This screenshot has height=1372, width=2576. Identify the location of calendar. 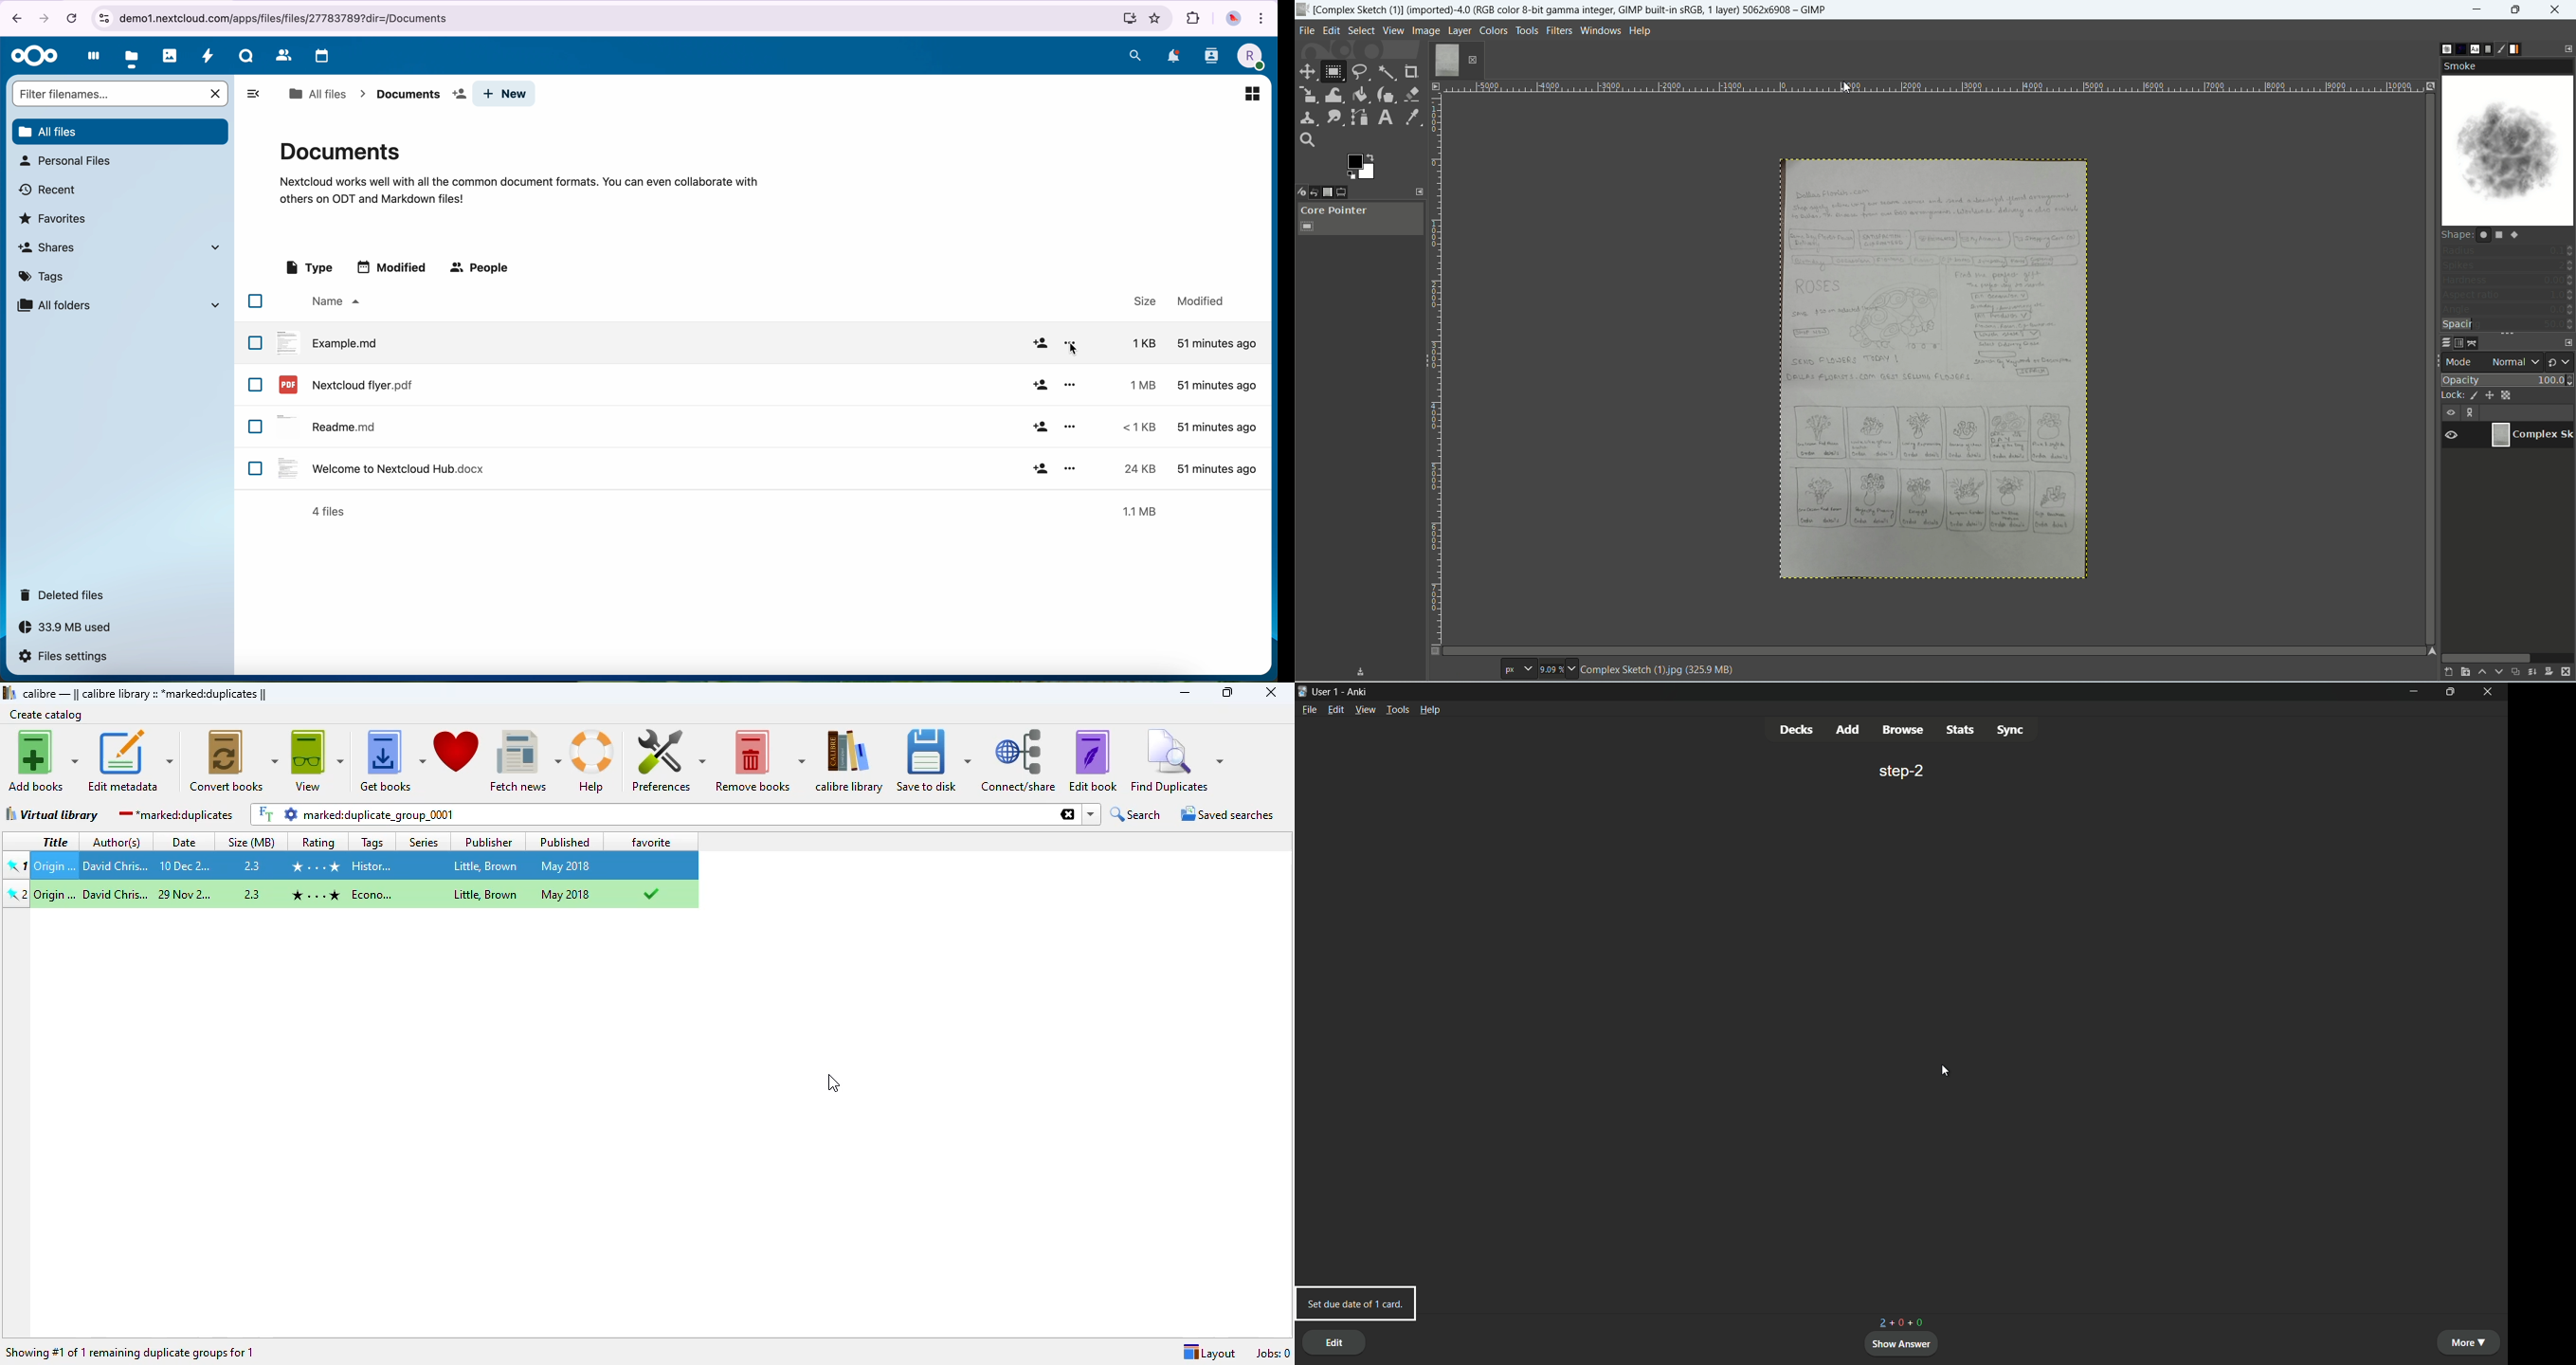
(320, 57).